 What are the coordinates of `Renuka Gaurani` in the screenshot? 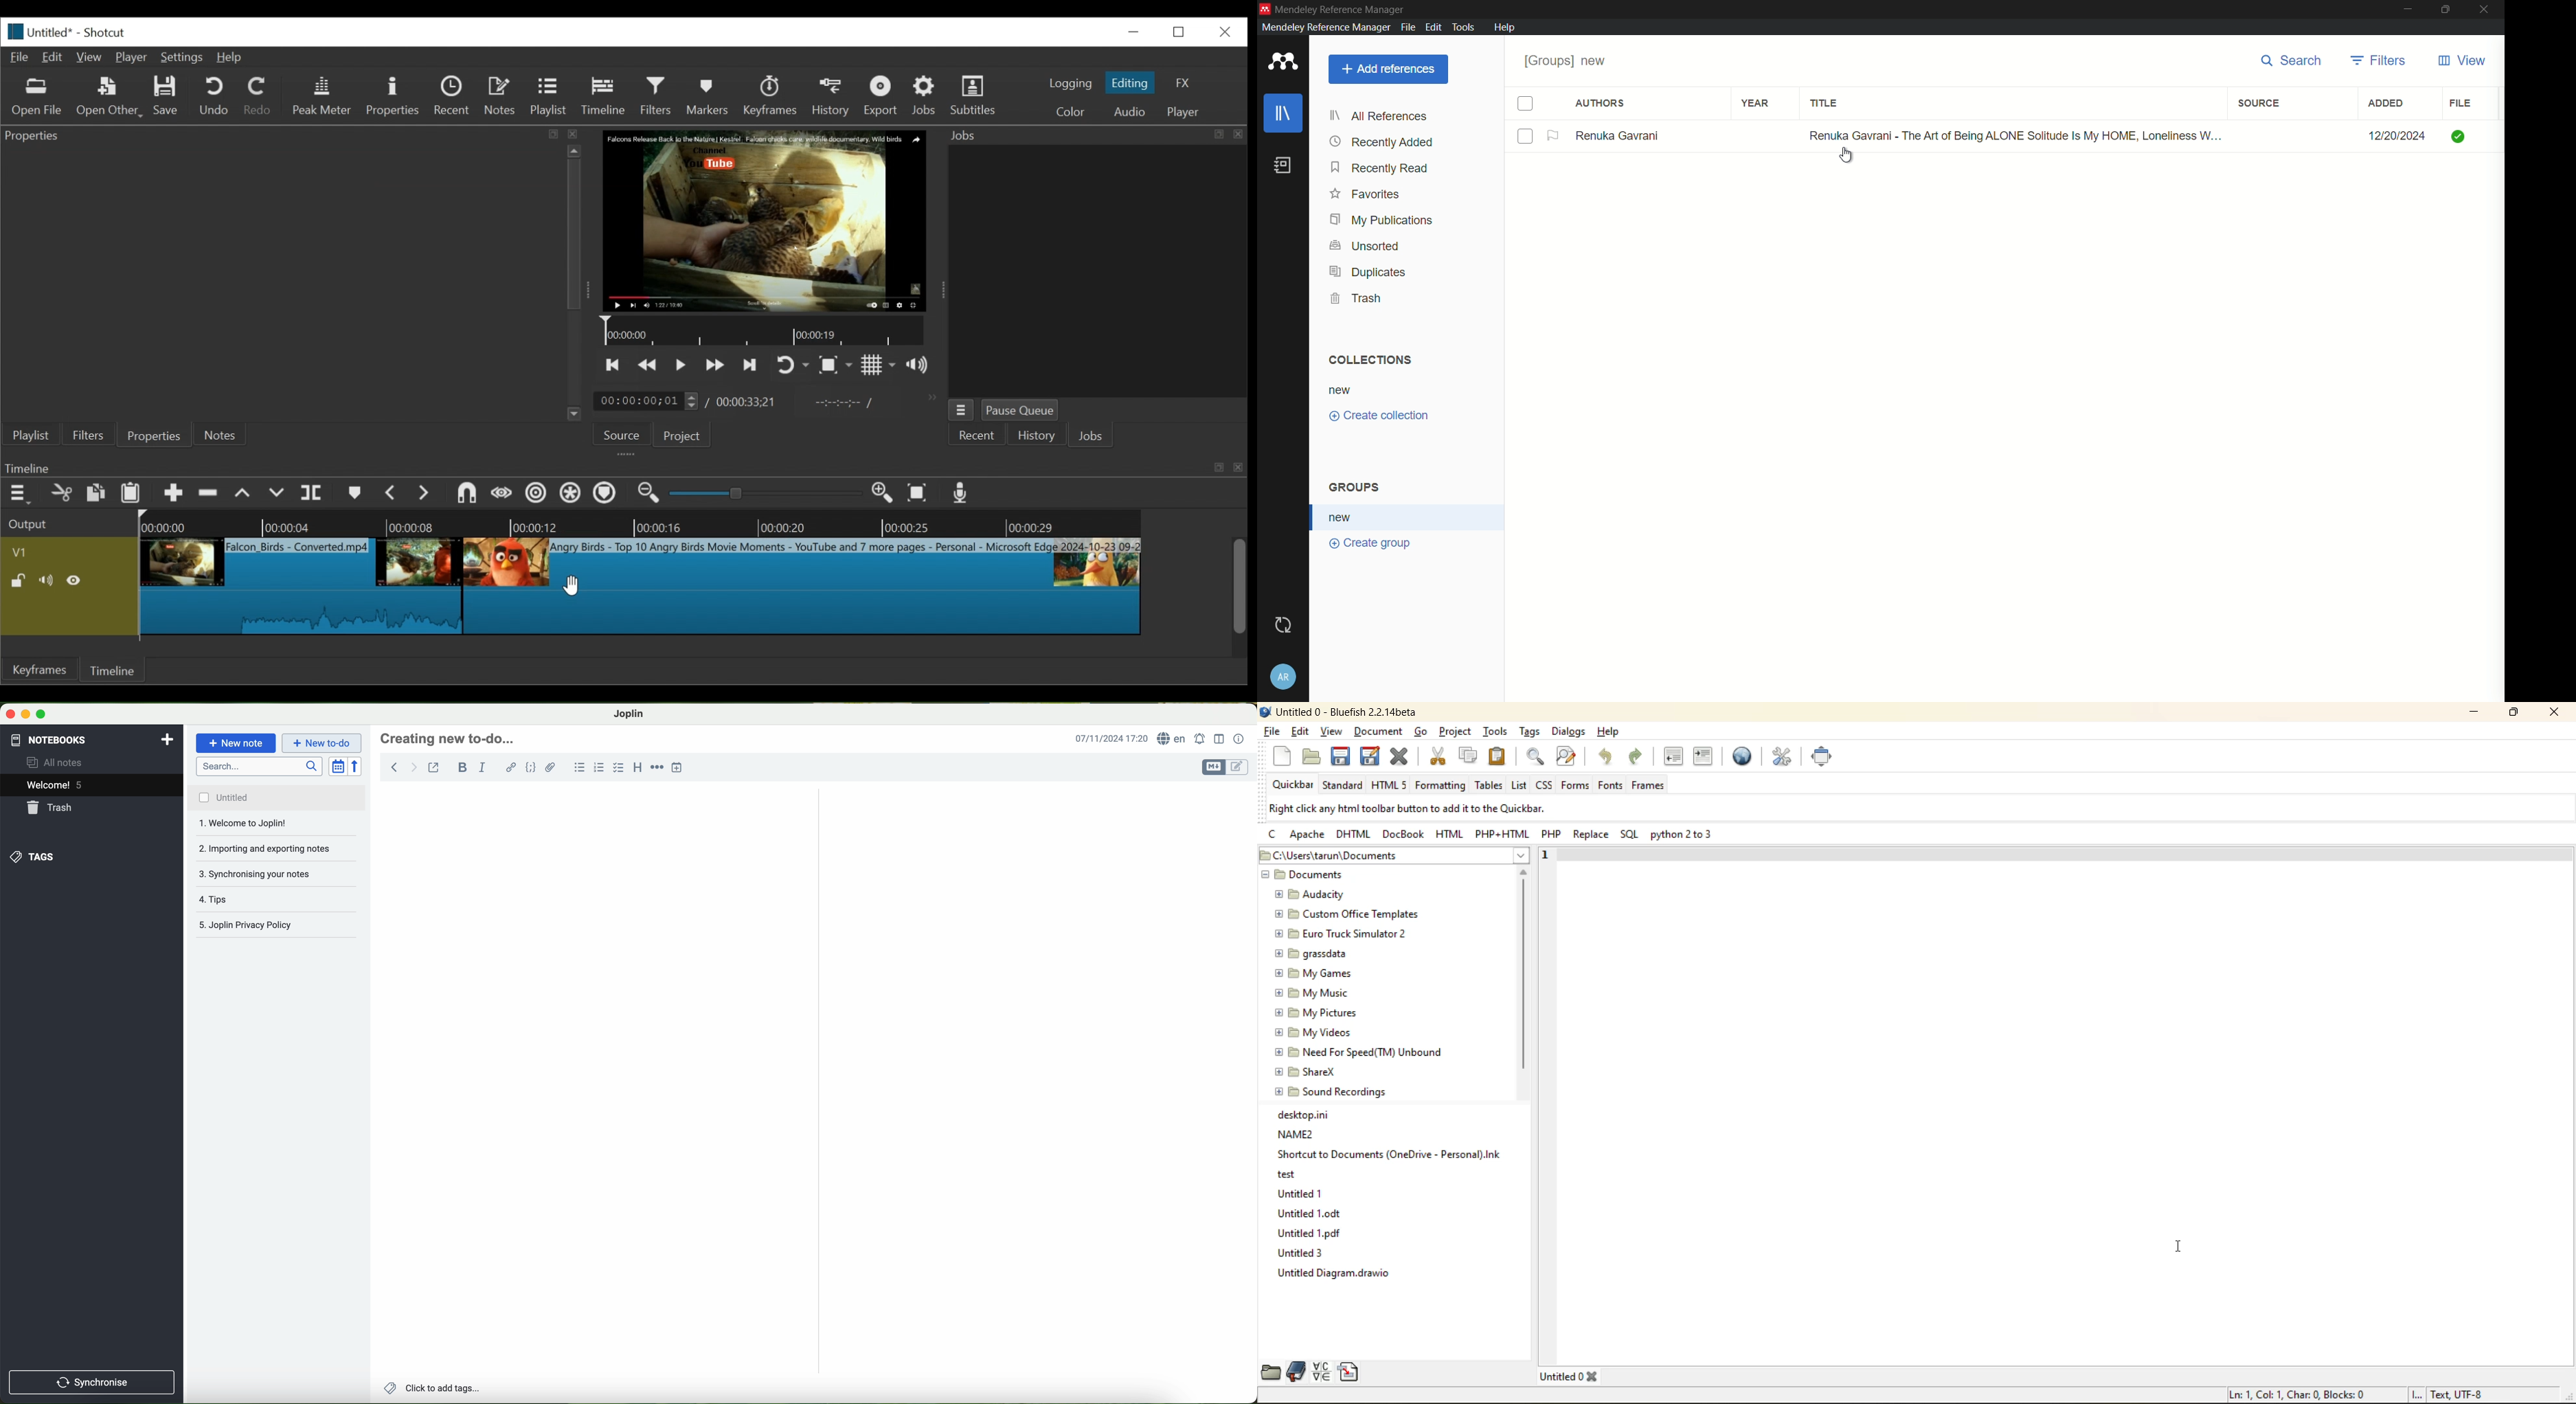 It's located at (1622, 136).